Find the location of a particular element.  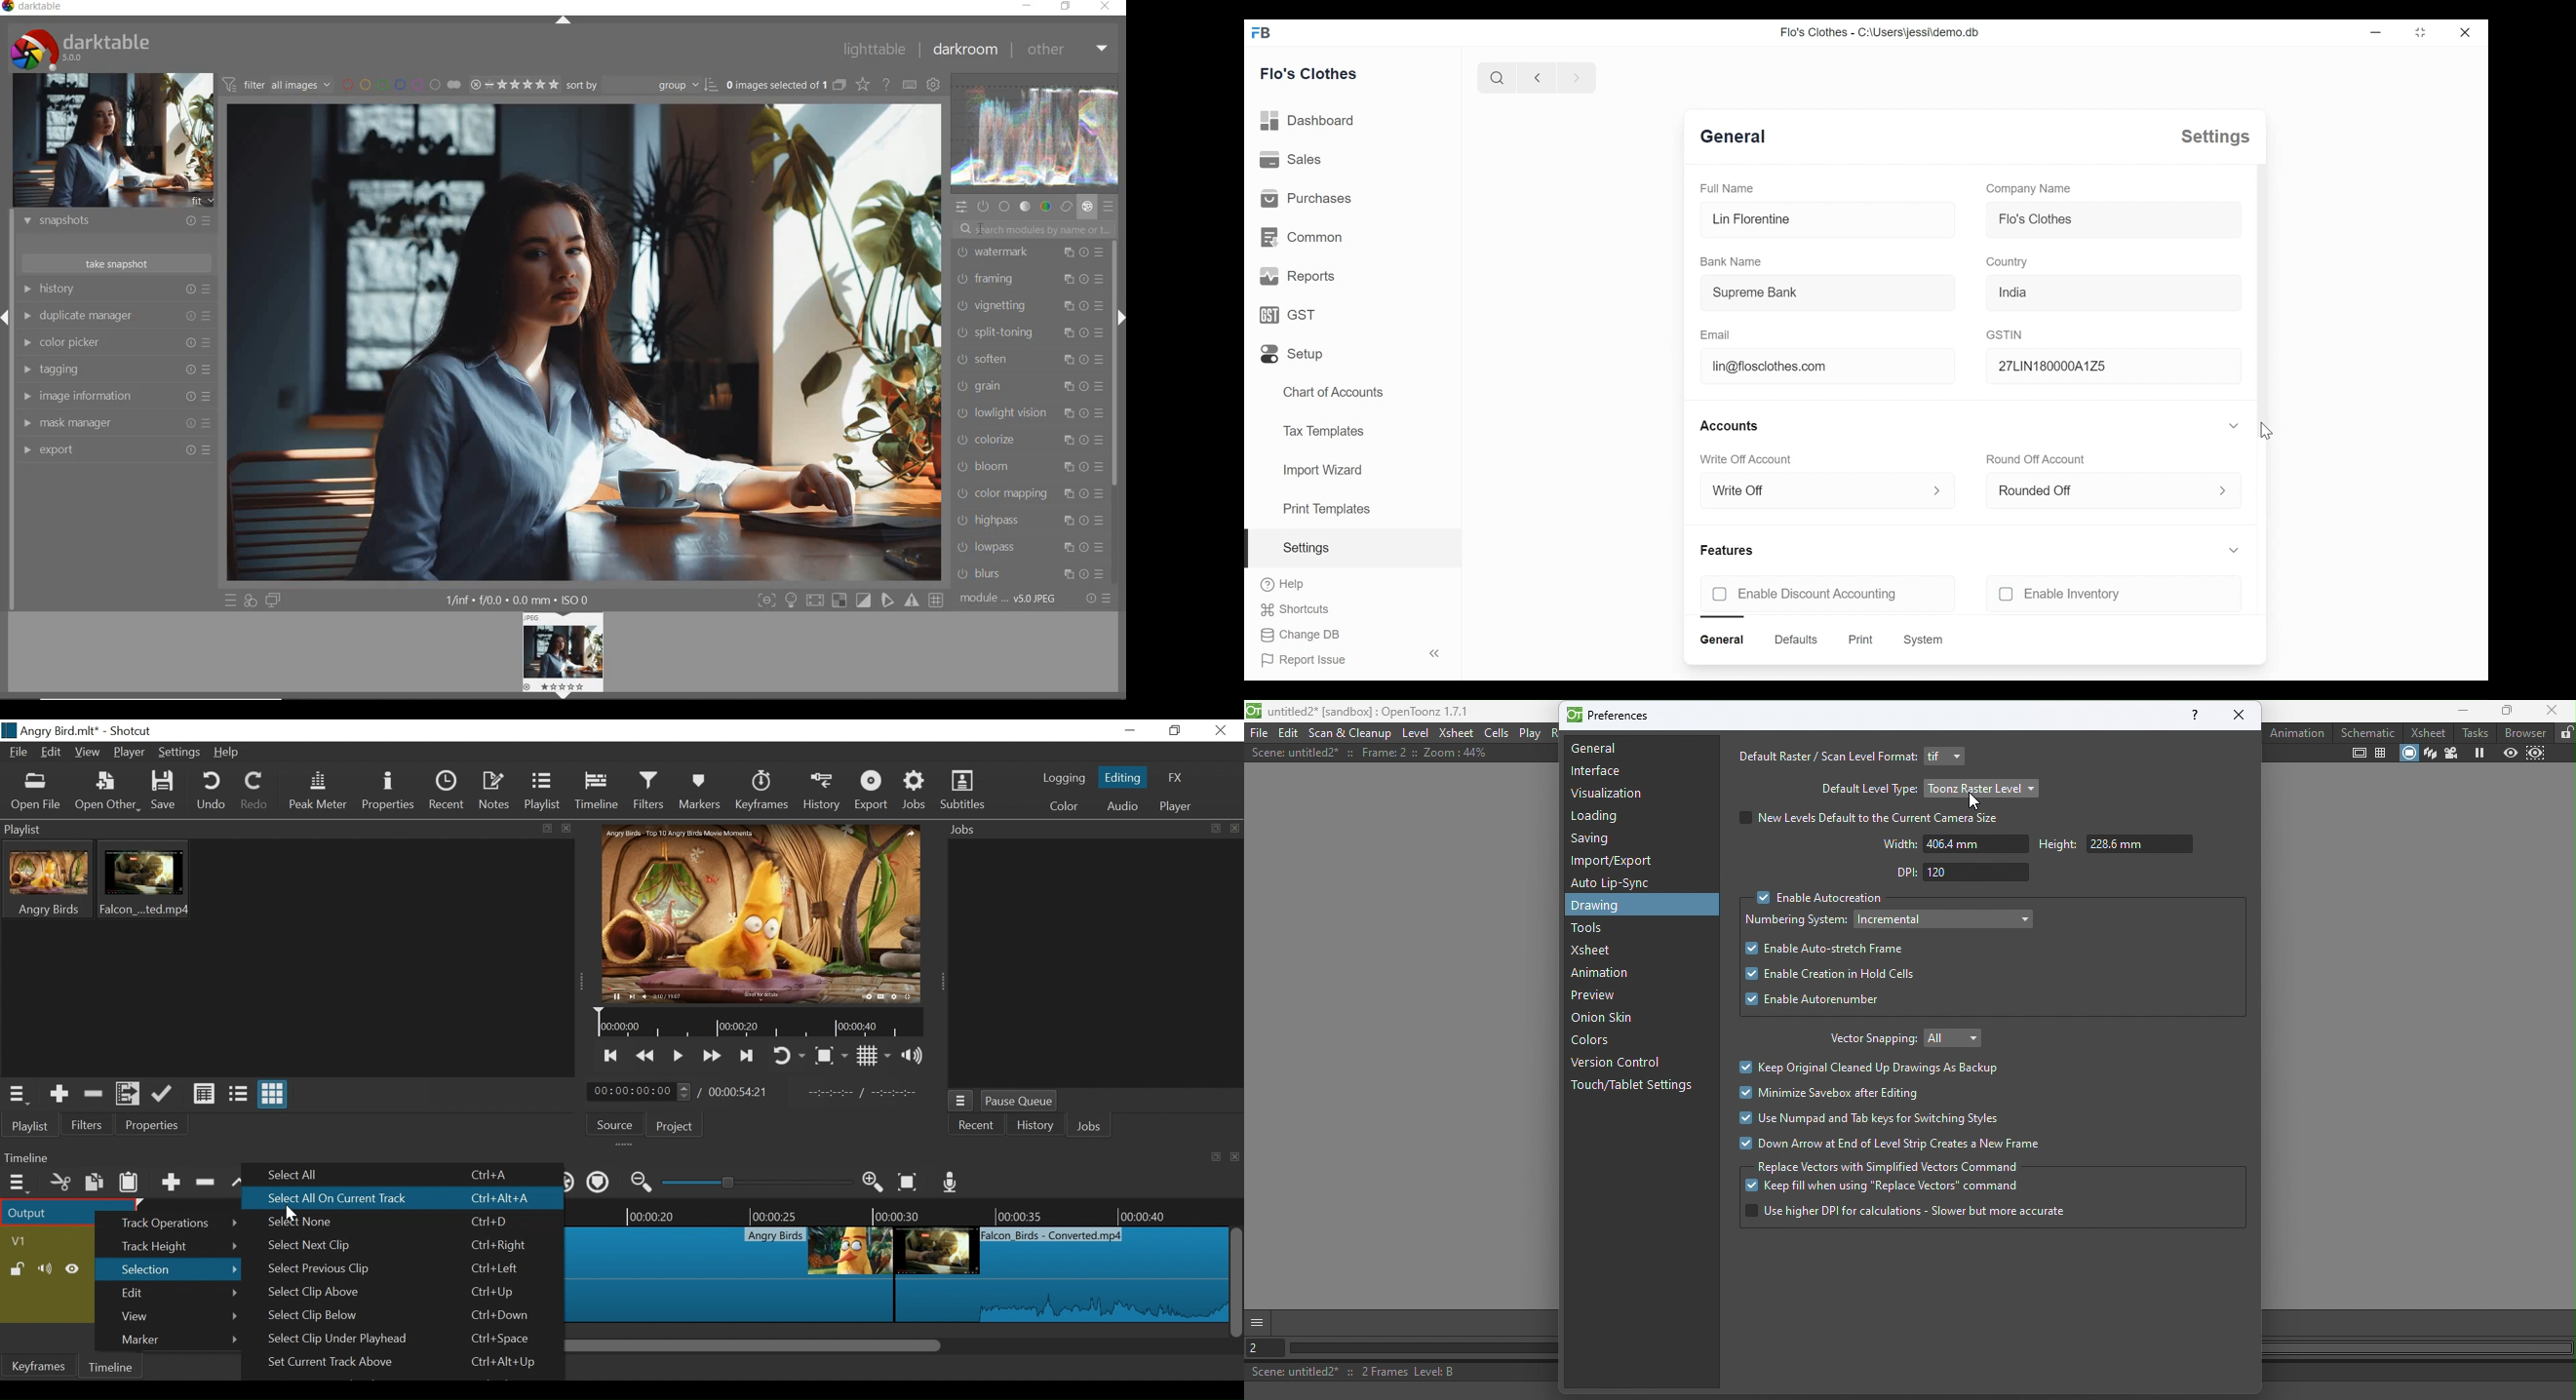

GST is located at coordinates (1293, 316).